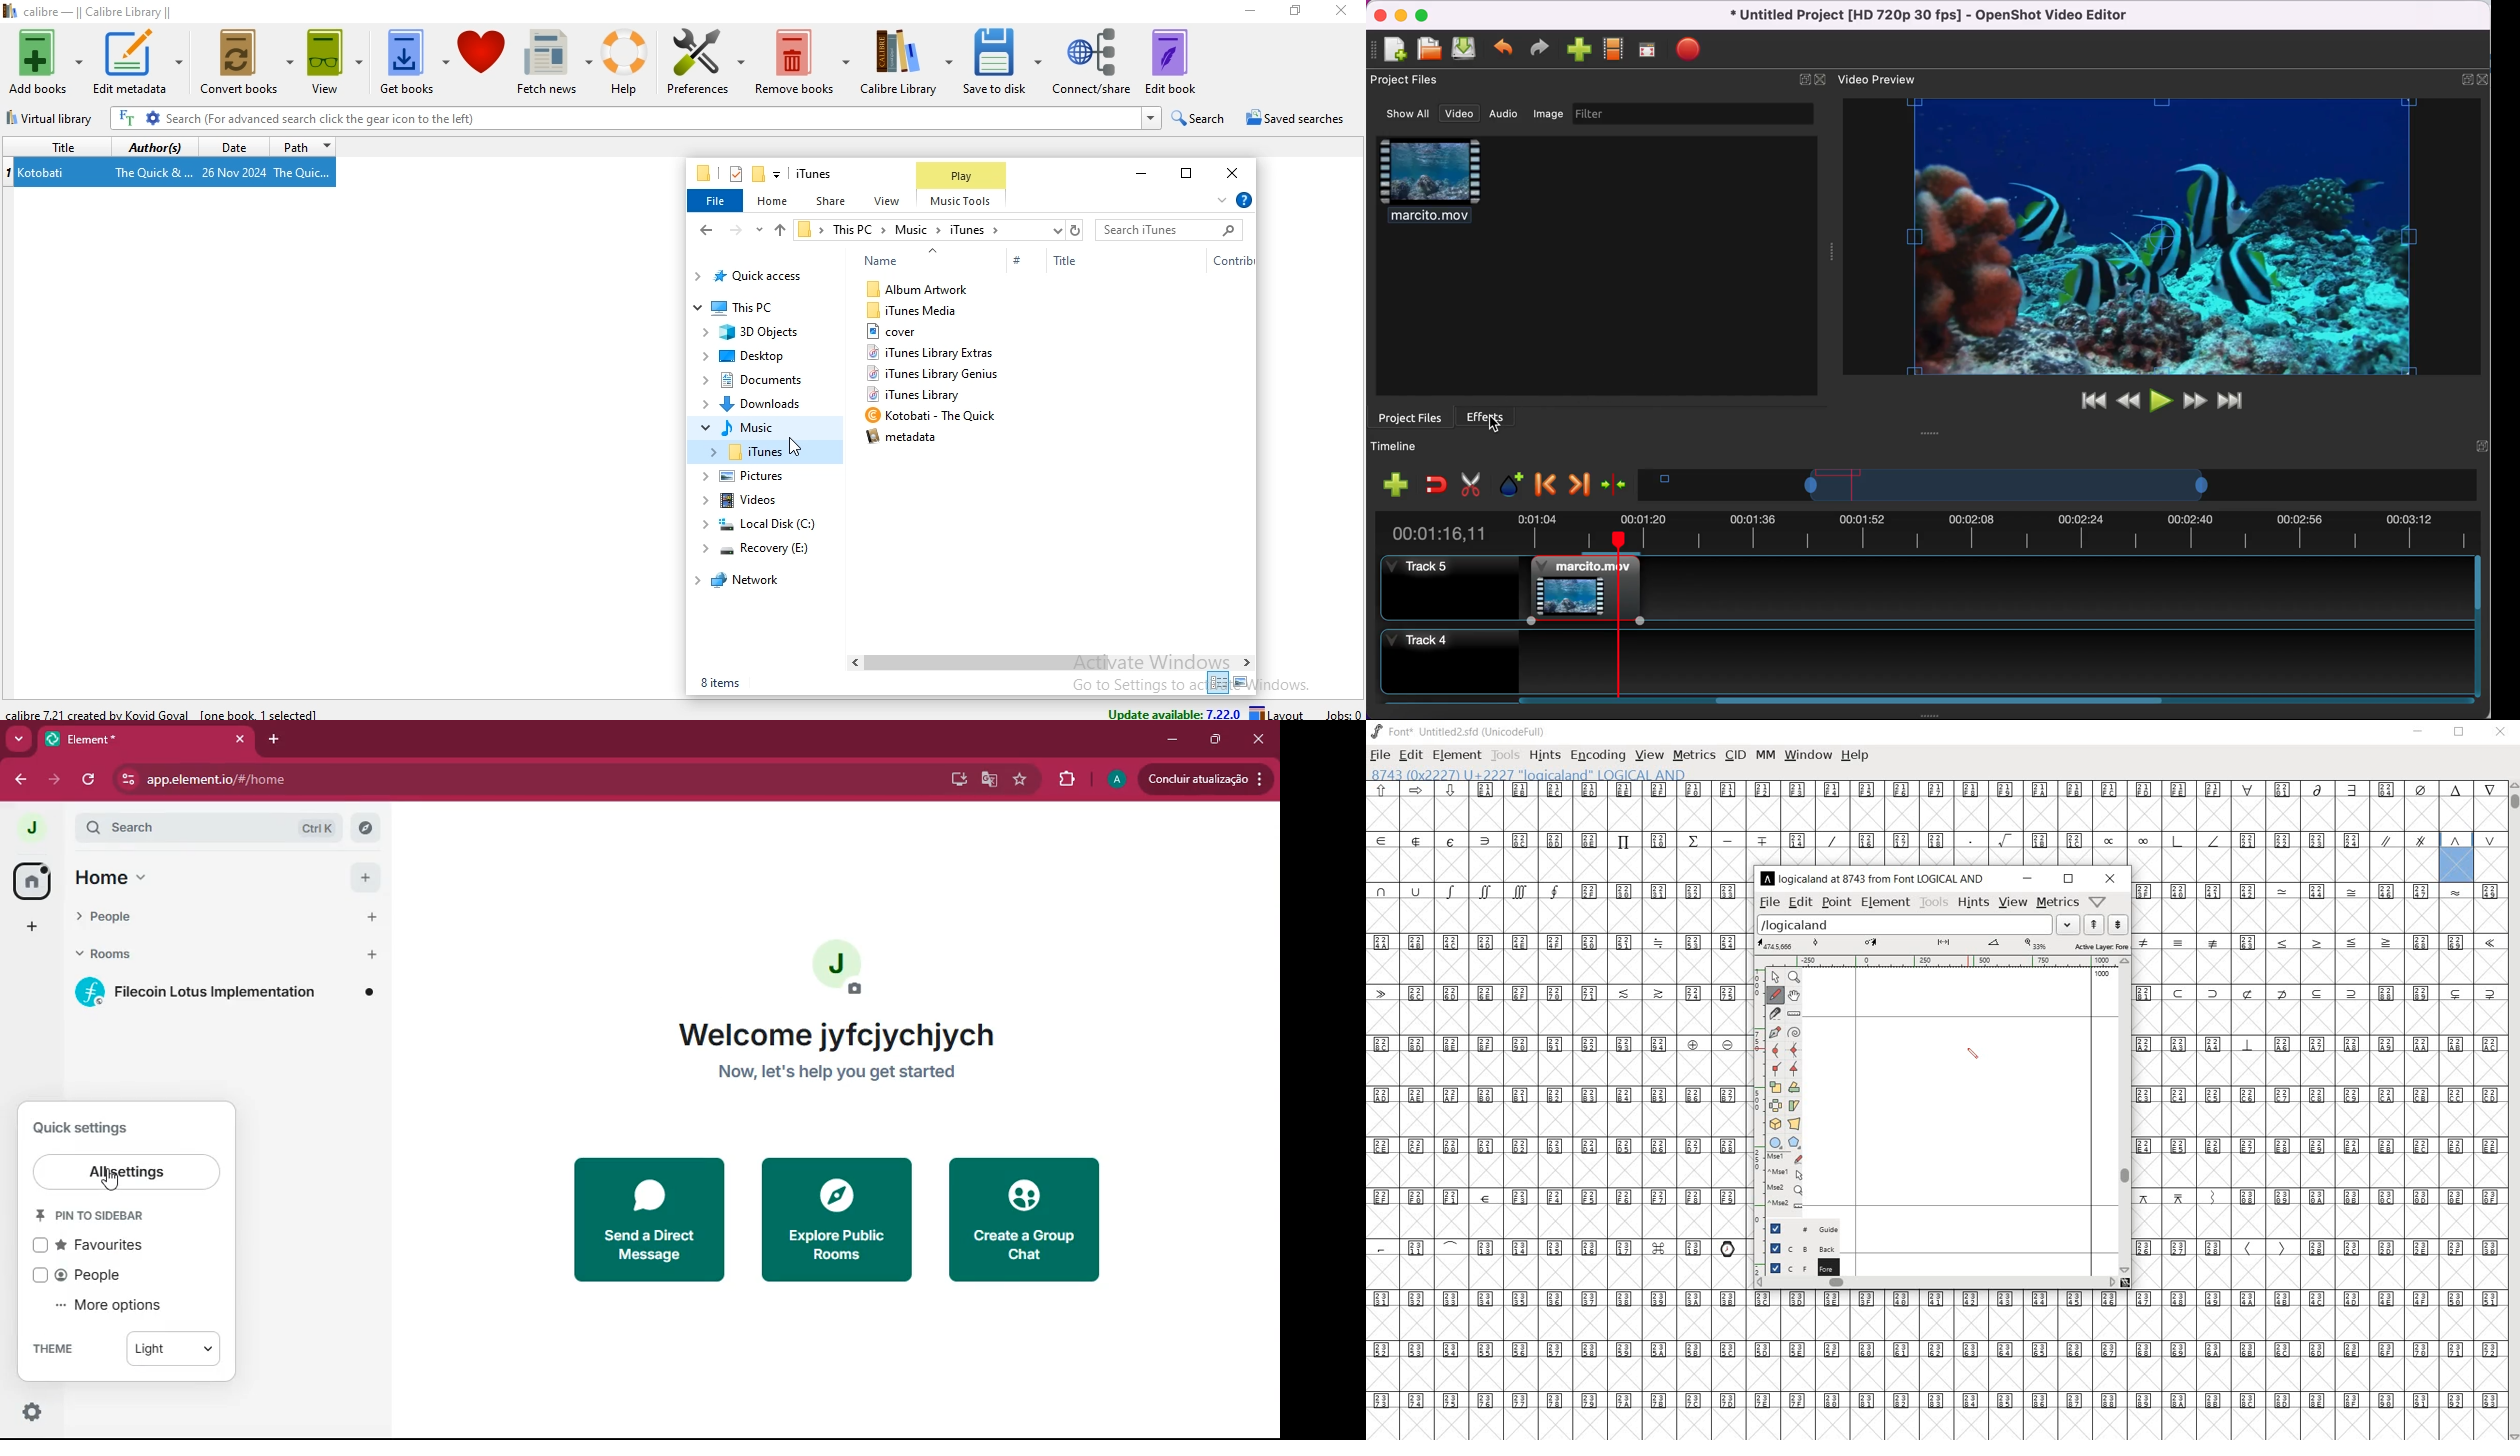 This screenshot has height=1456, width=2520. I want to click on add tab, so click(277, 740).